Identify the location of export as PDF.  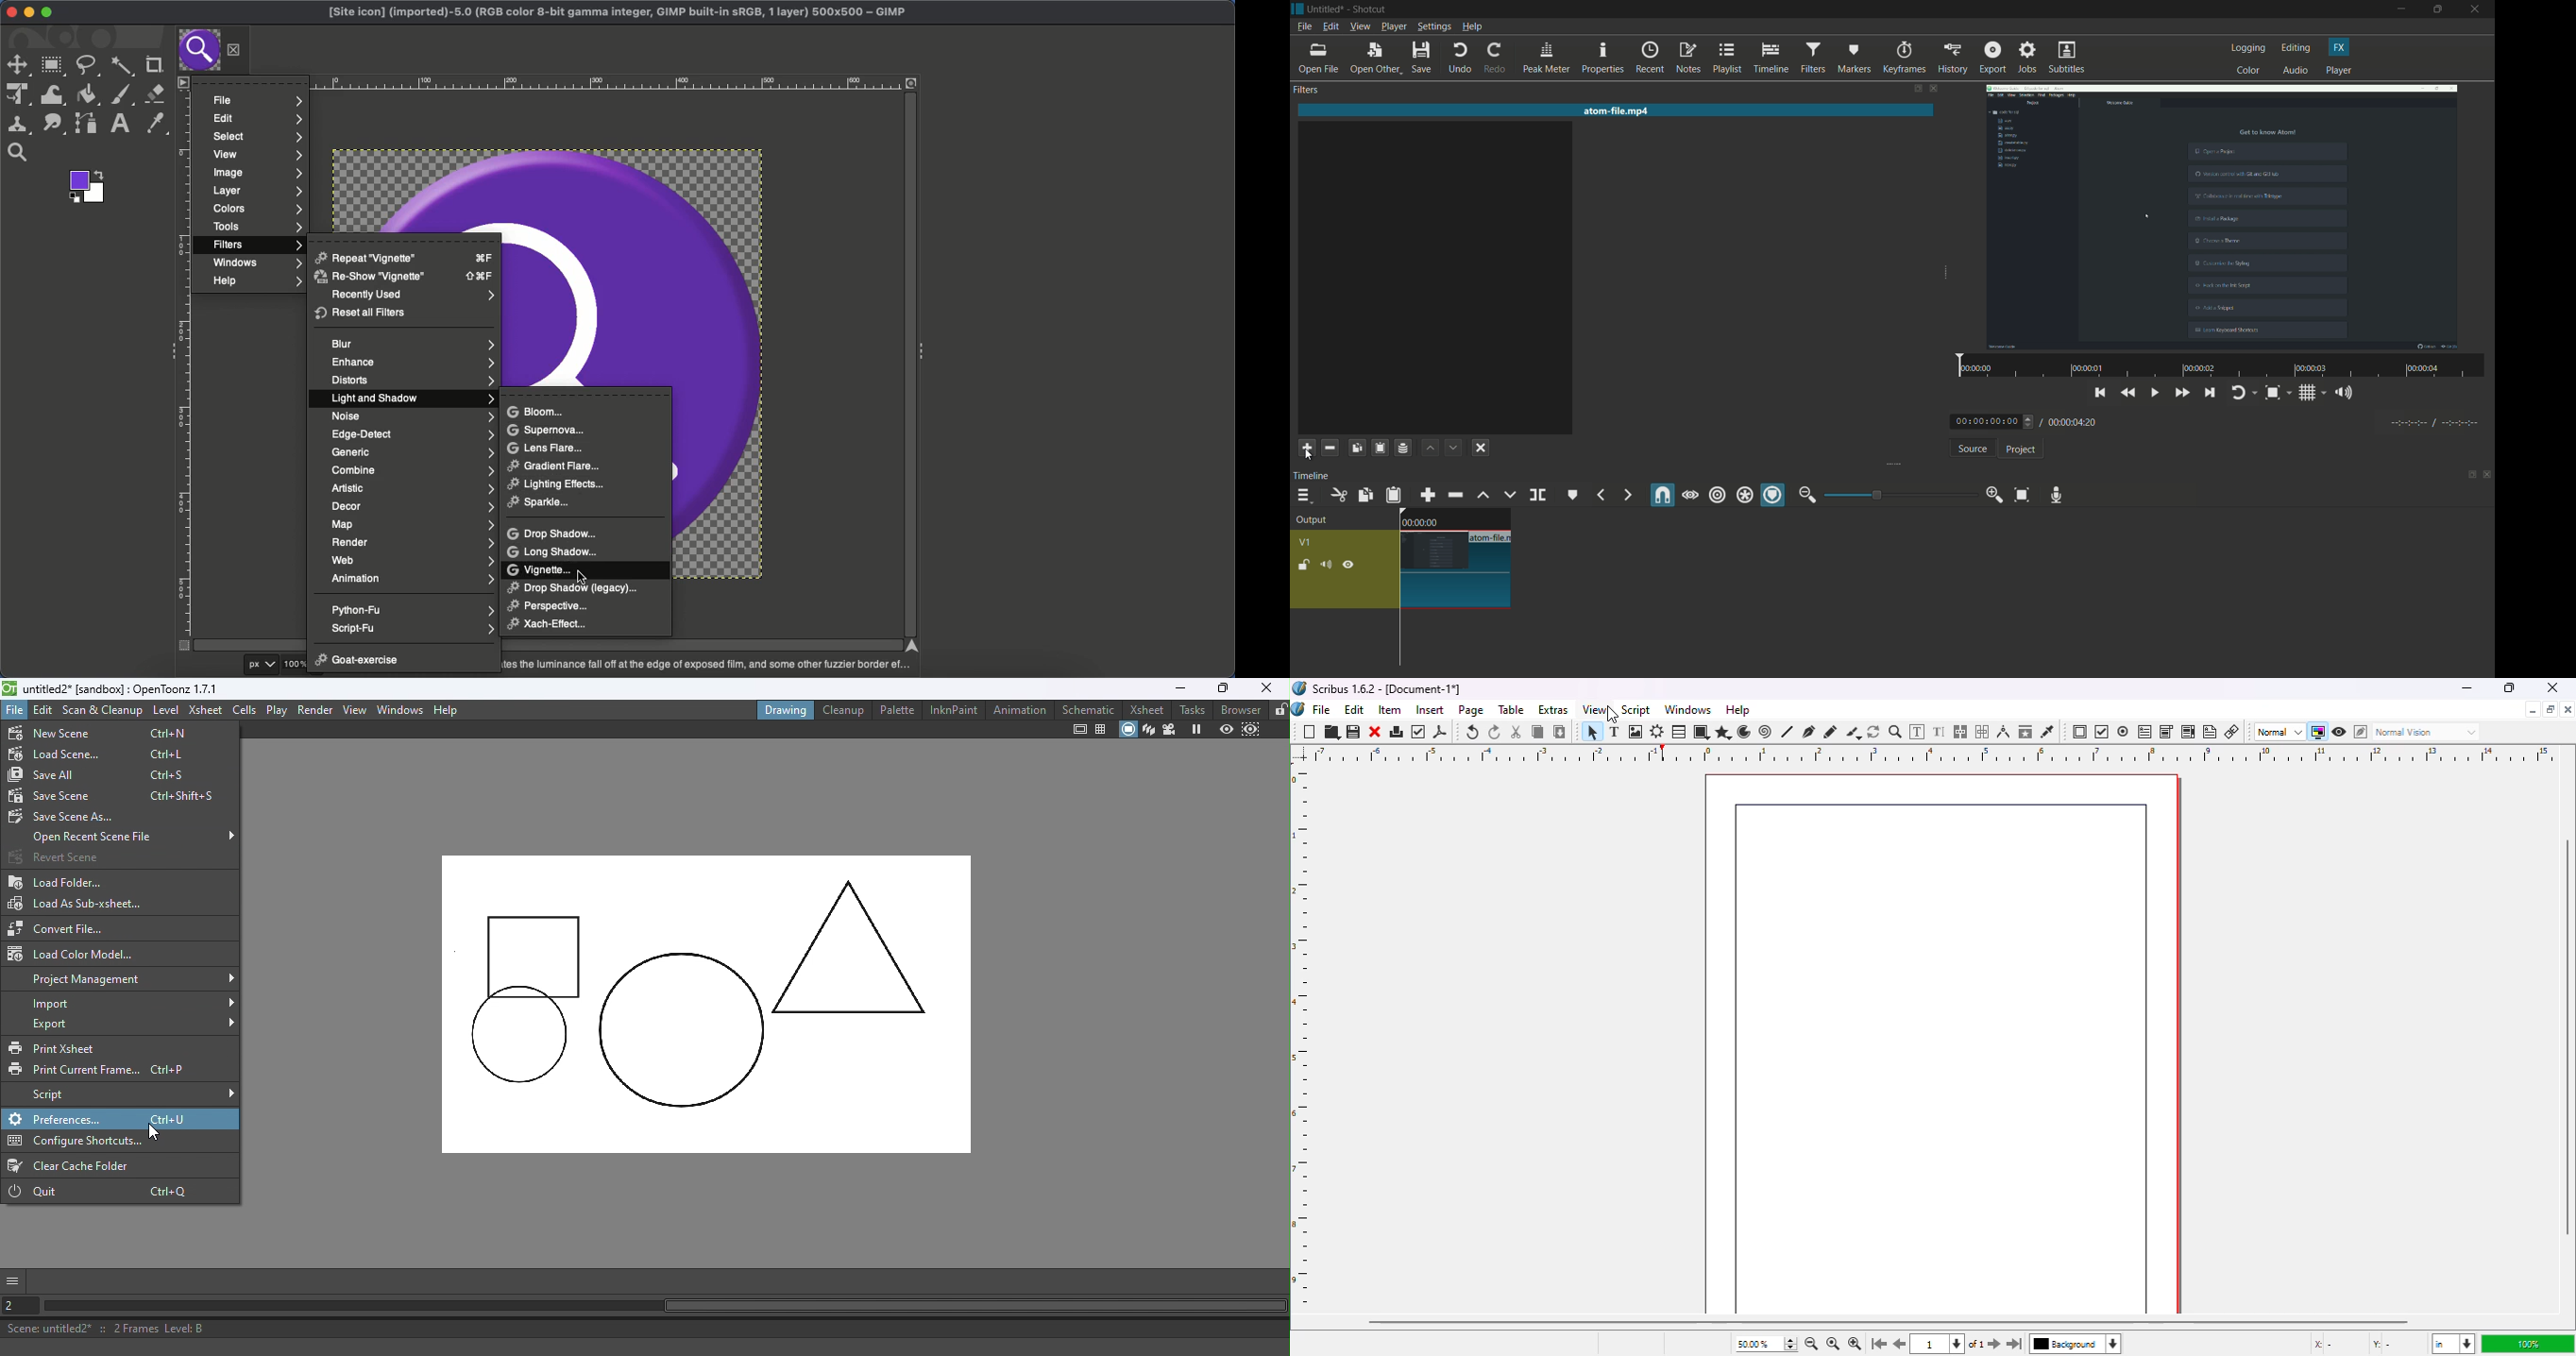
(1441, 732).